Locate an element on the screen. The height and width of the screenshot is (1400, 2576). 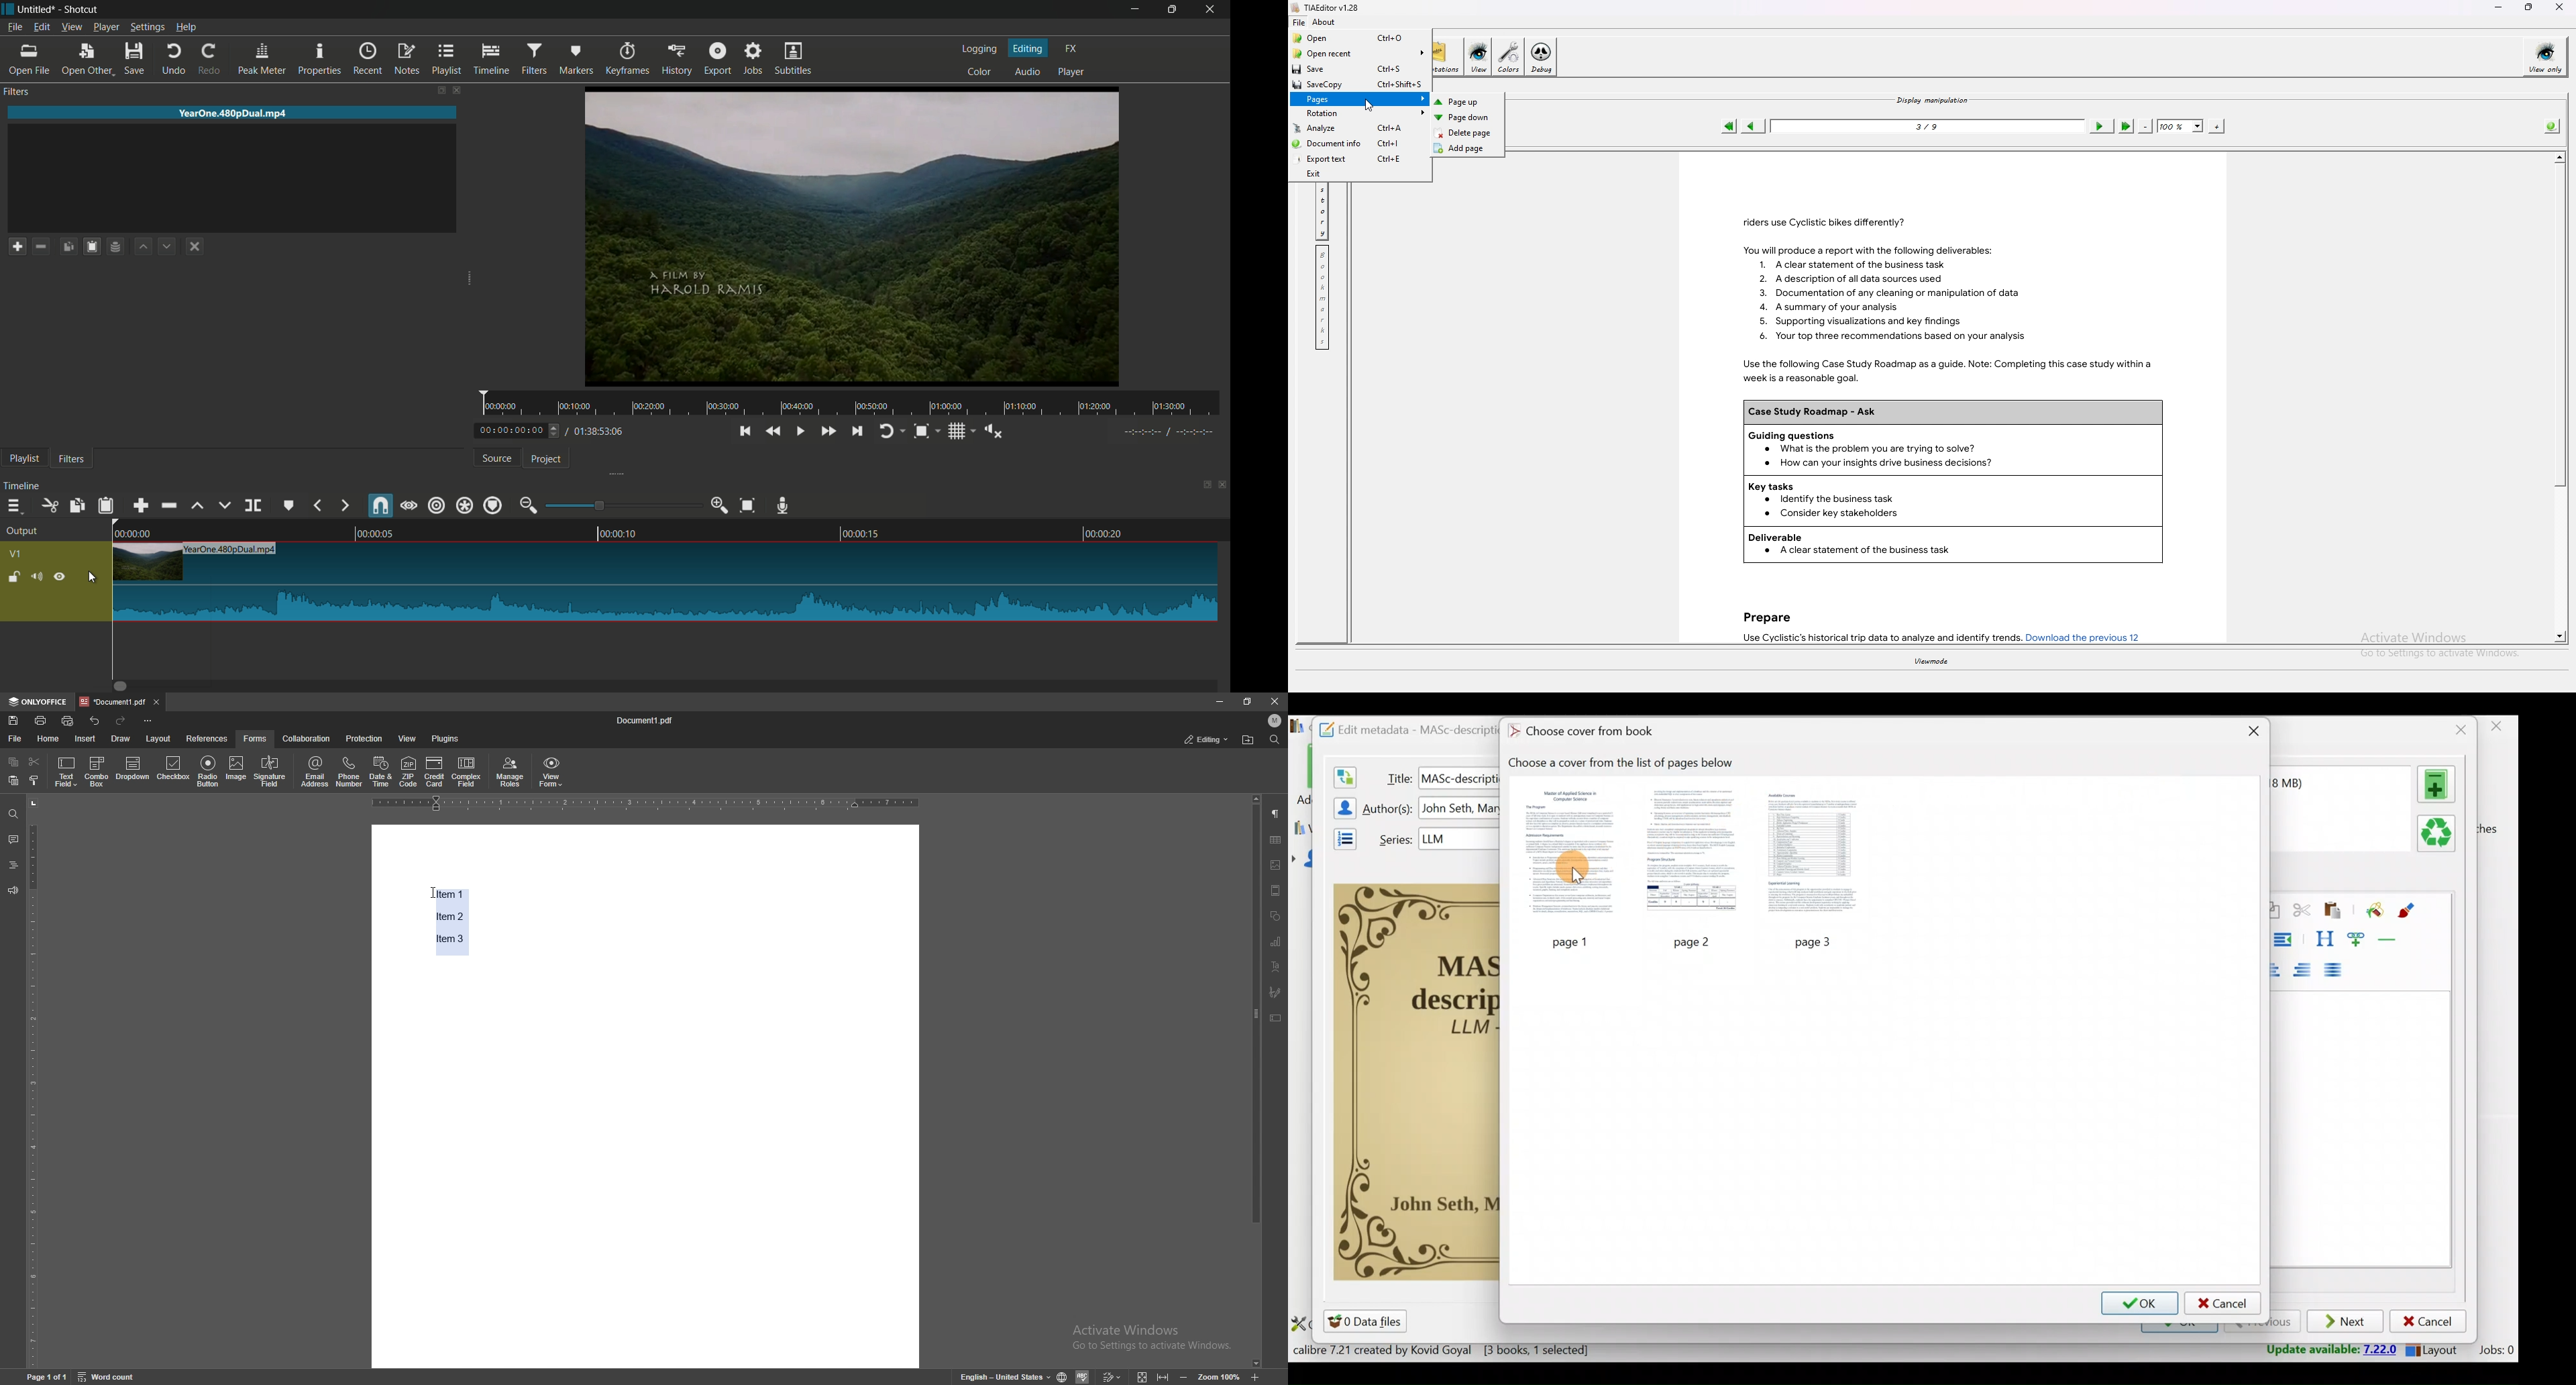
Edit metadata is located at coordinates (1401, 728).